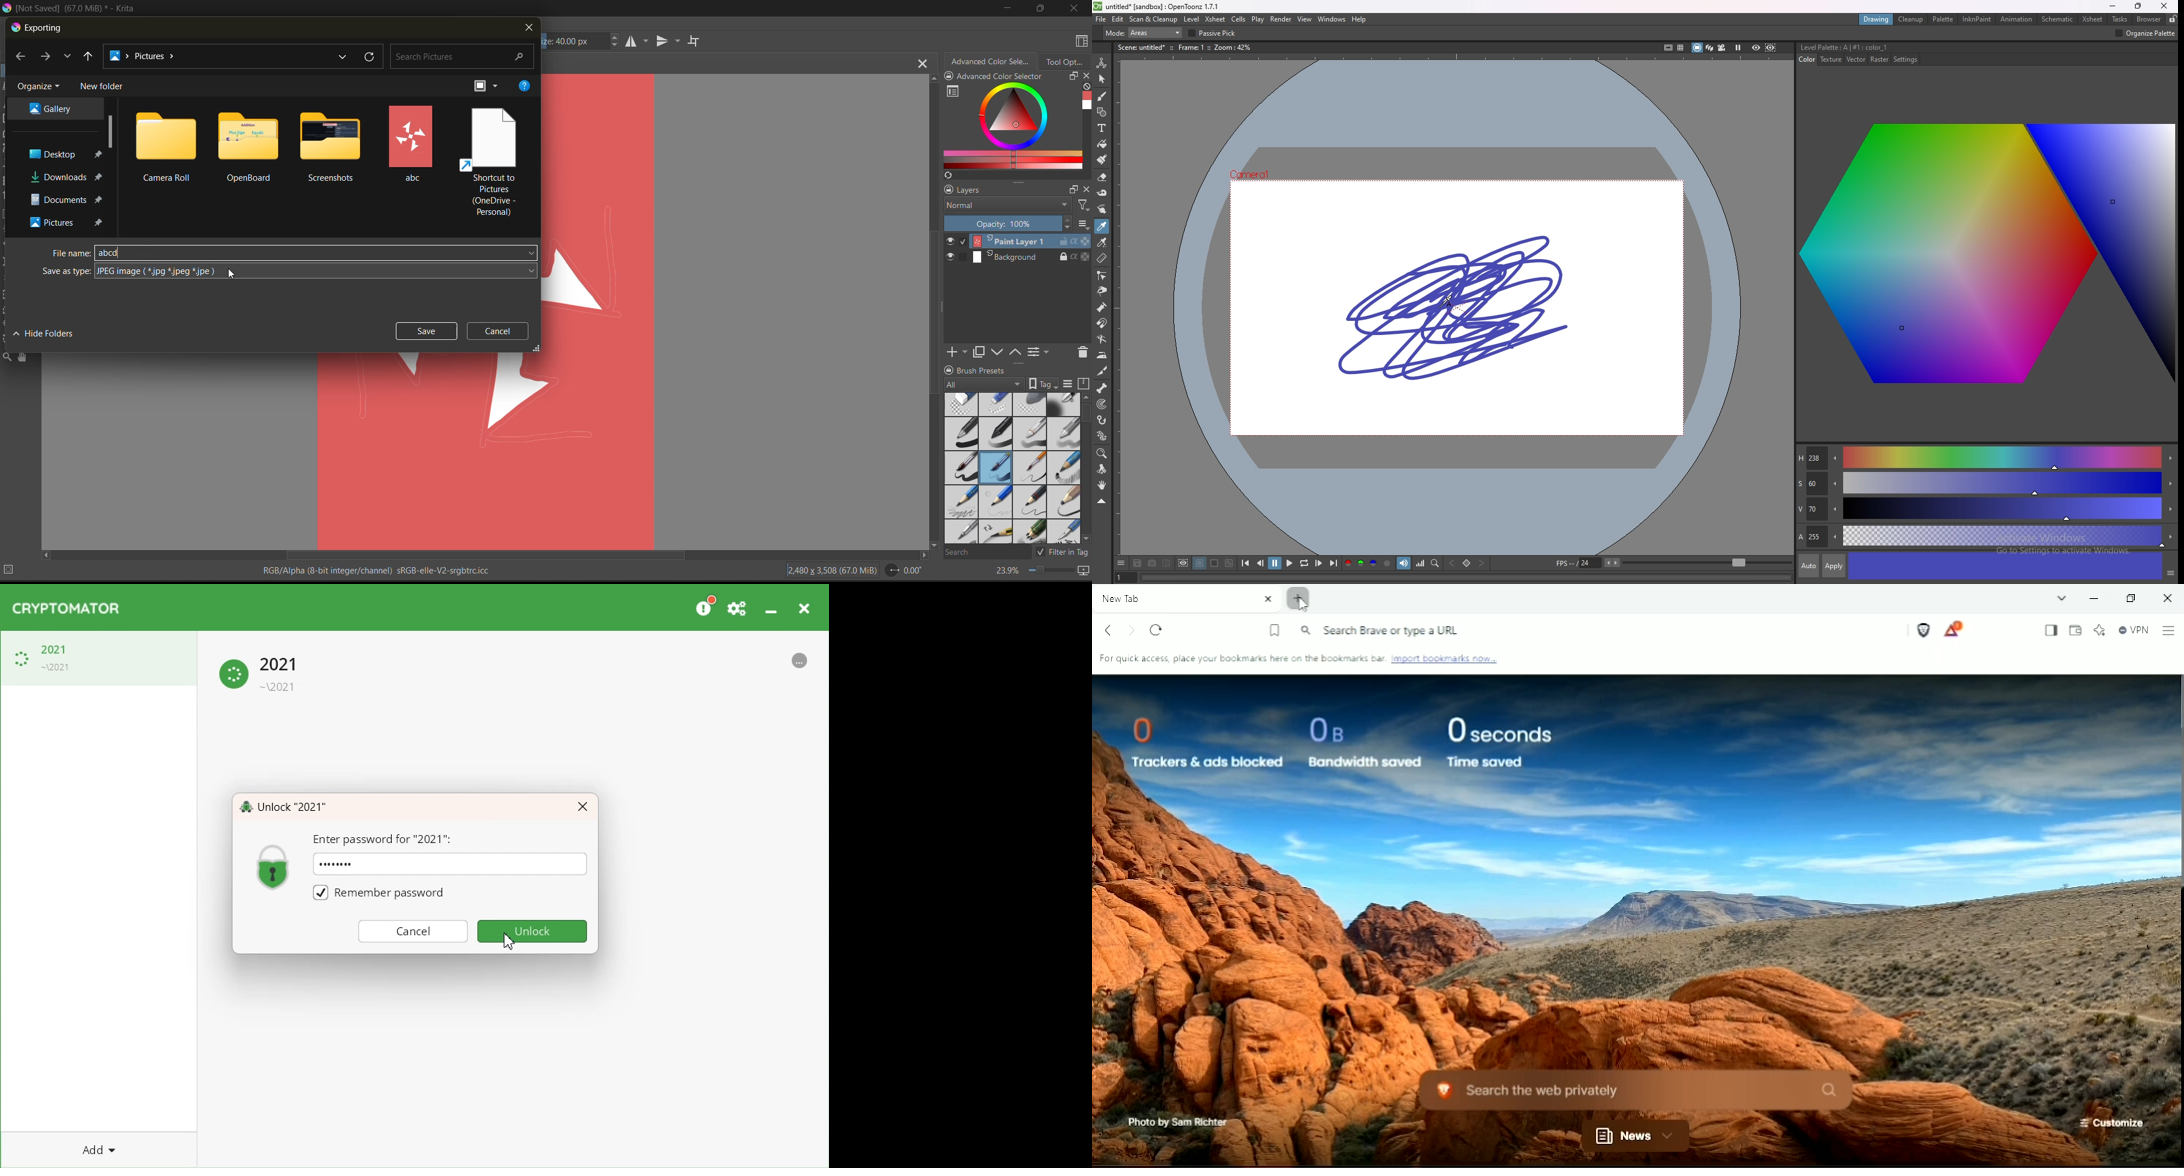 This screenshot has height=1176, width=2184. What do you see at coordinates (1260, 563) in the screenshot?
I see `previous` at bounding box center [1260, 563].